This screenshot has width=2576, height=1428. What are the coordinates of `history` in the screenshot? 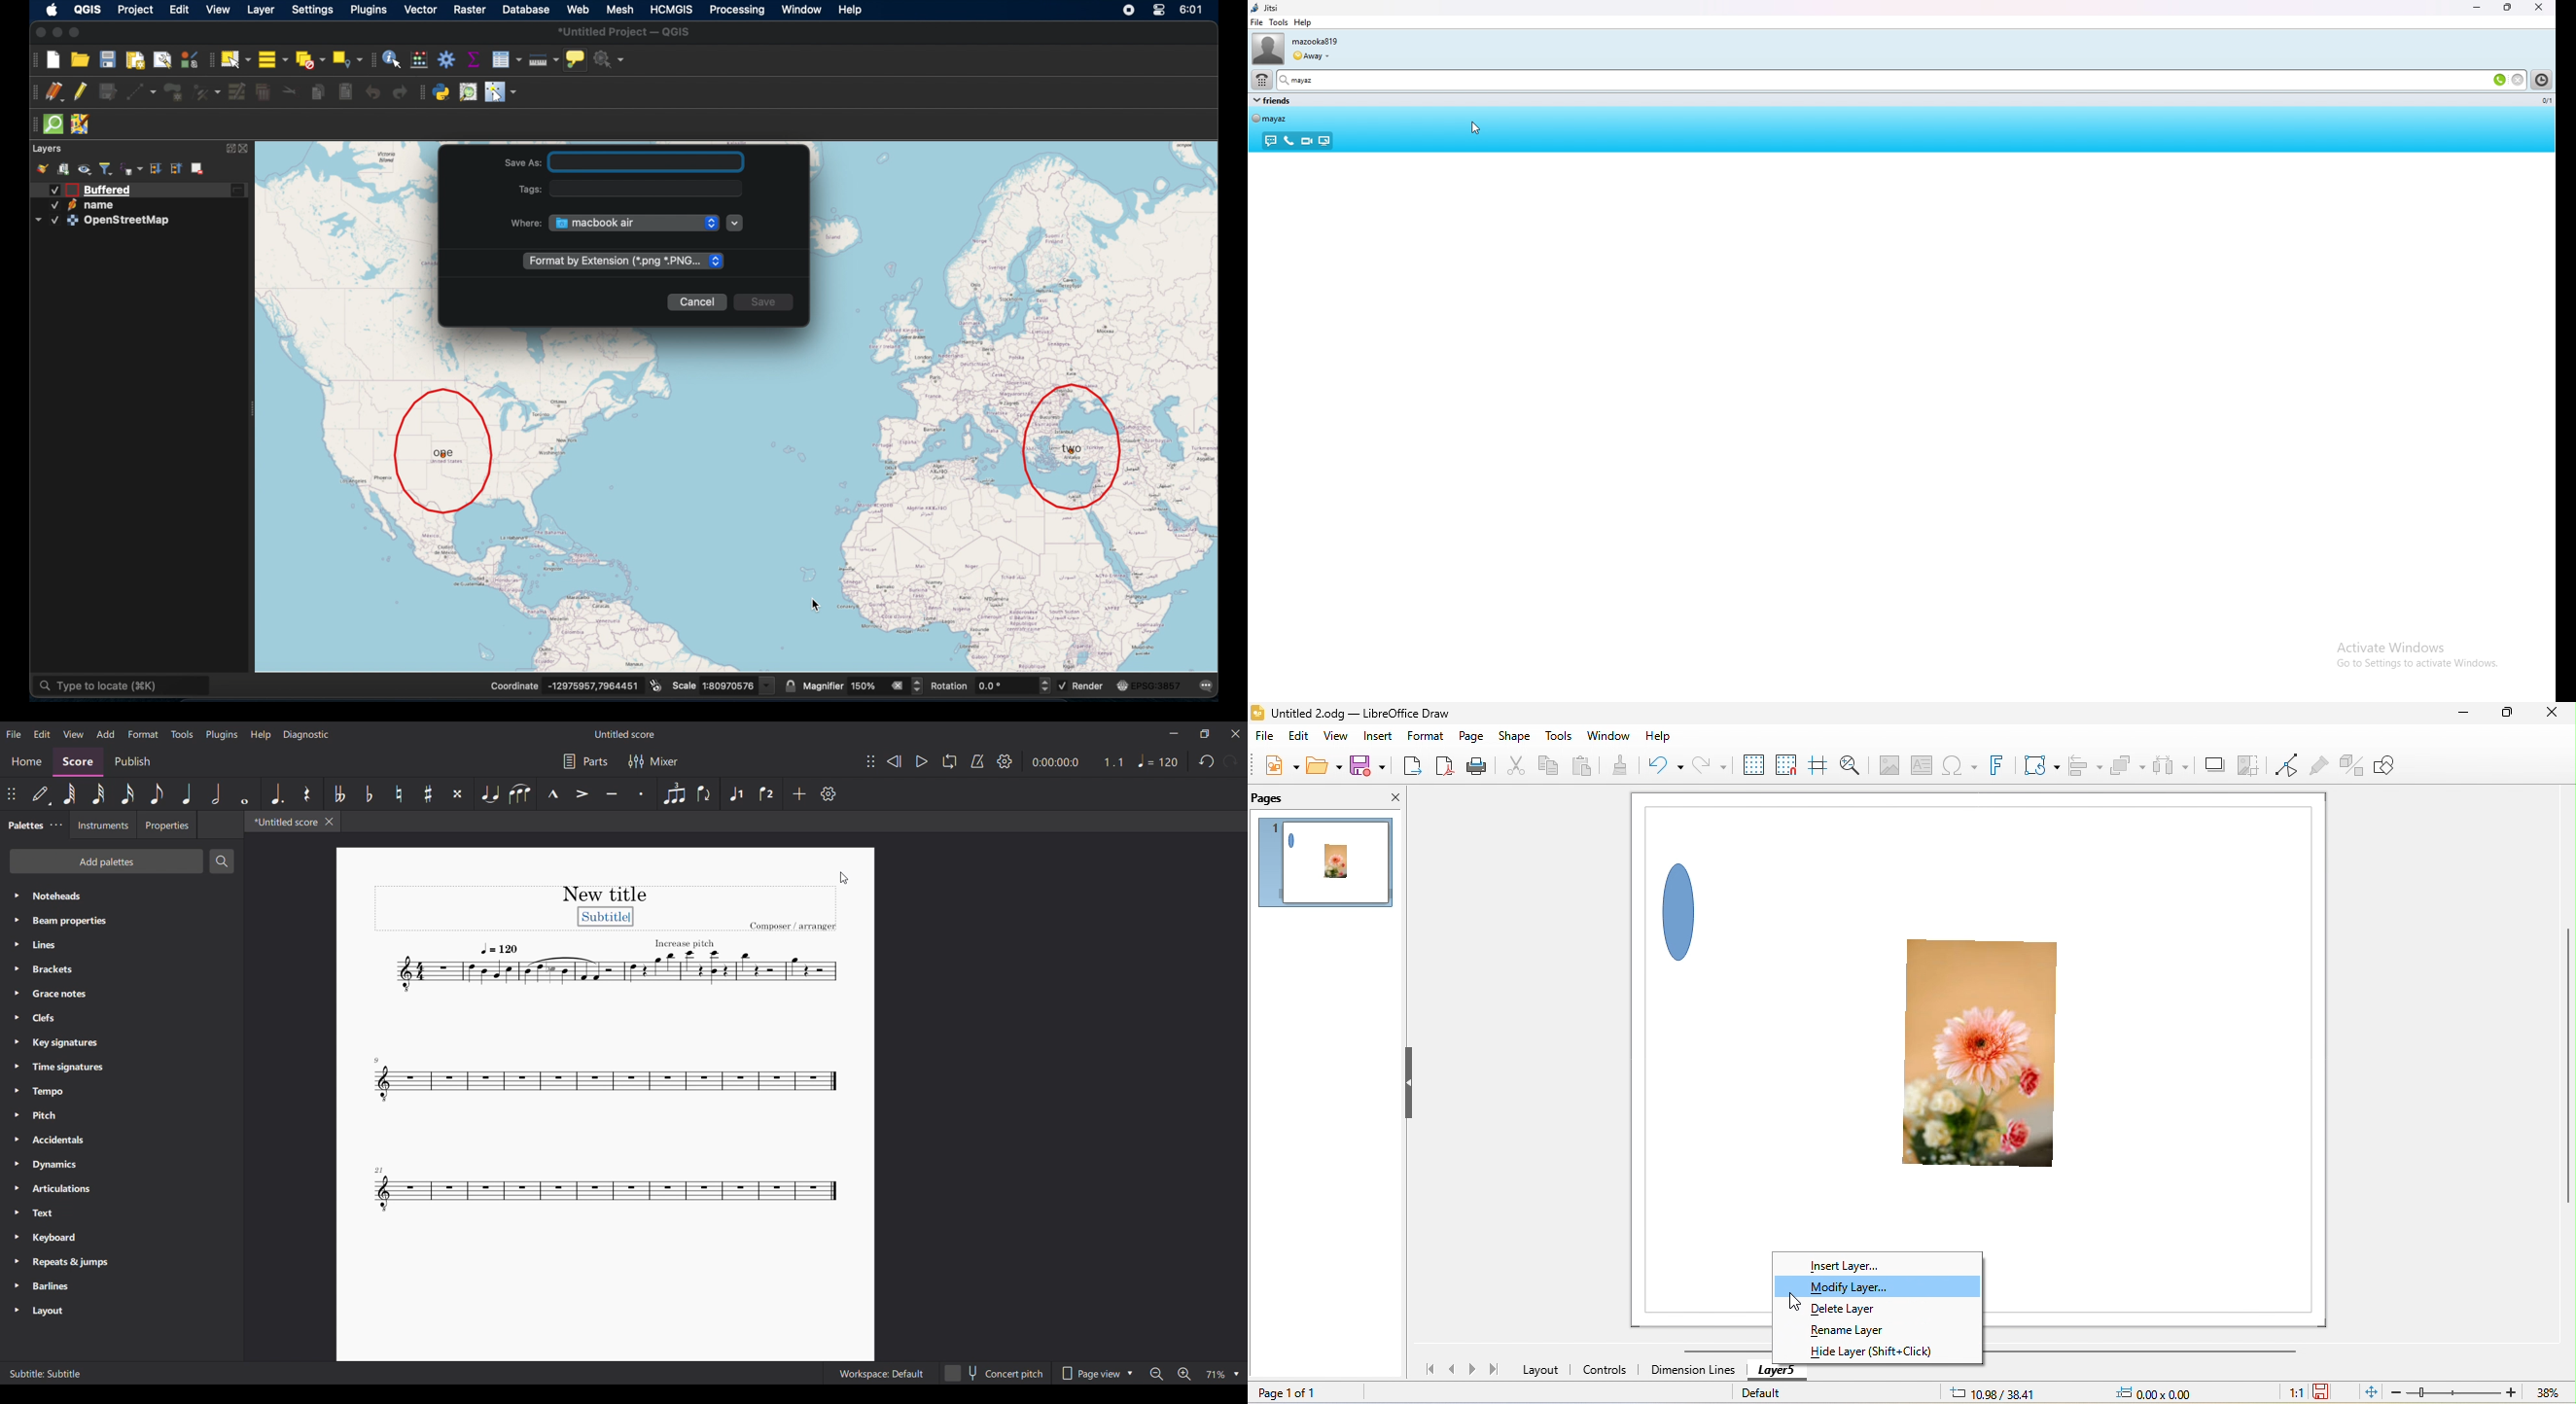 It's located at (2543, 80).